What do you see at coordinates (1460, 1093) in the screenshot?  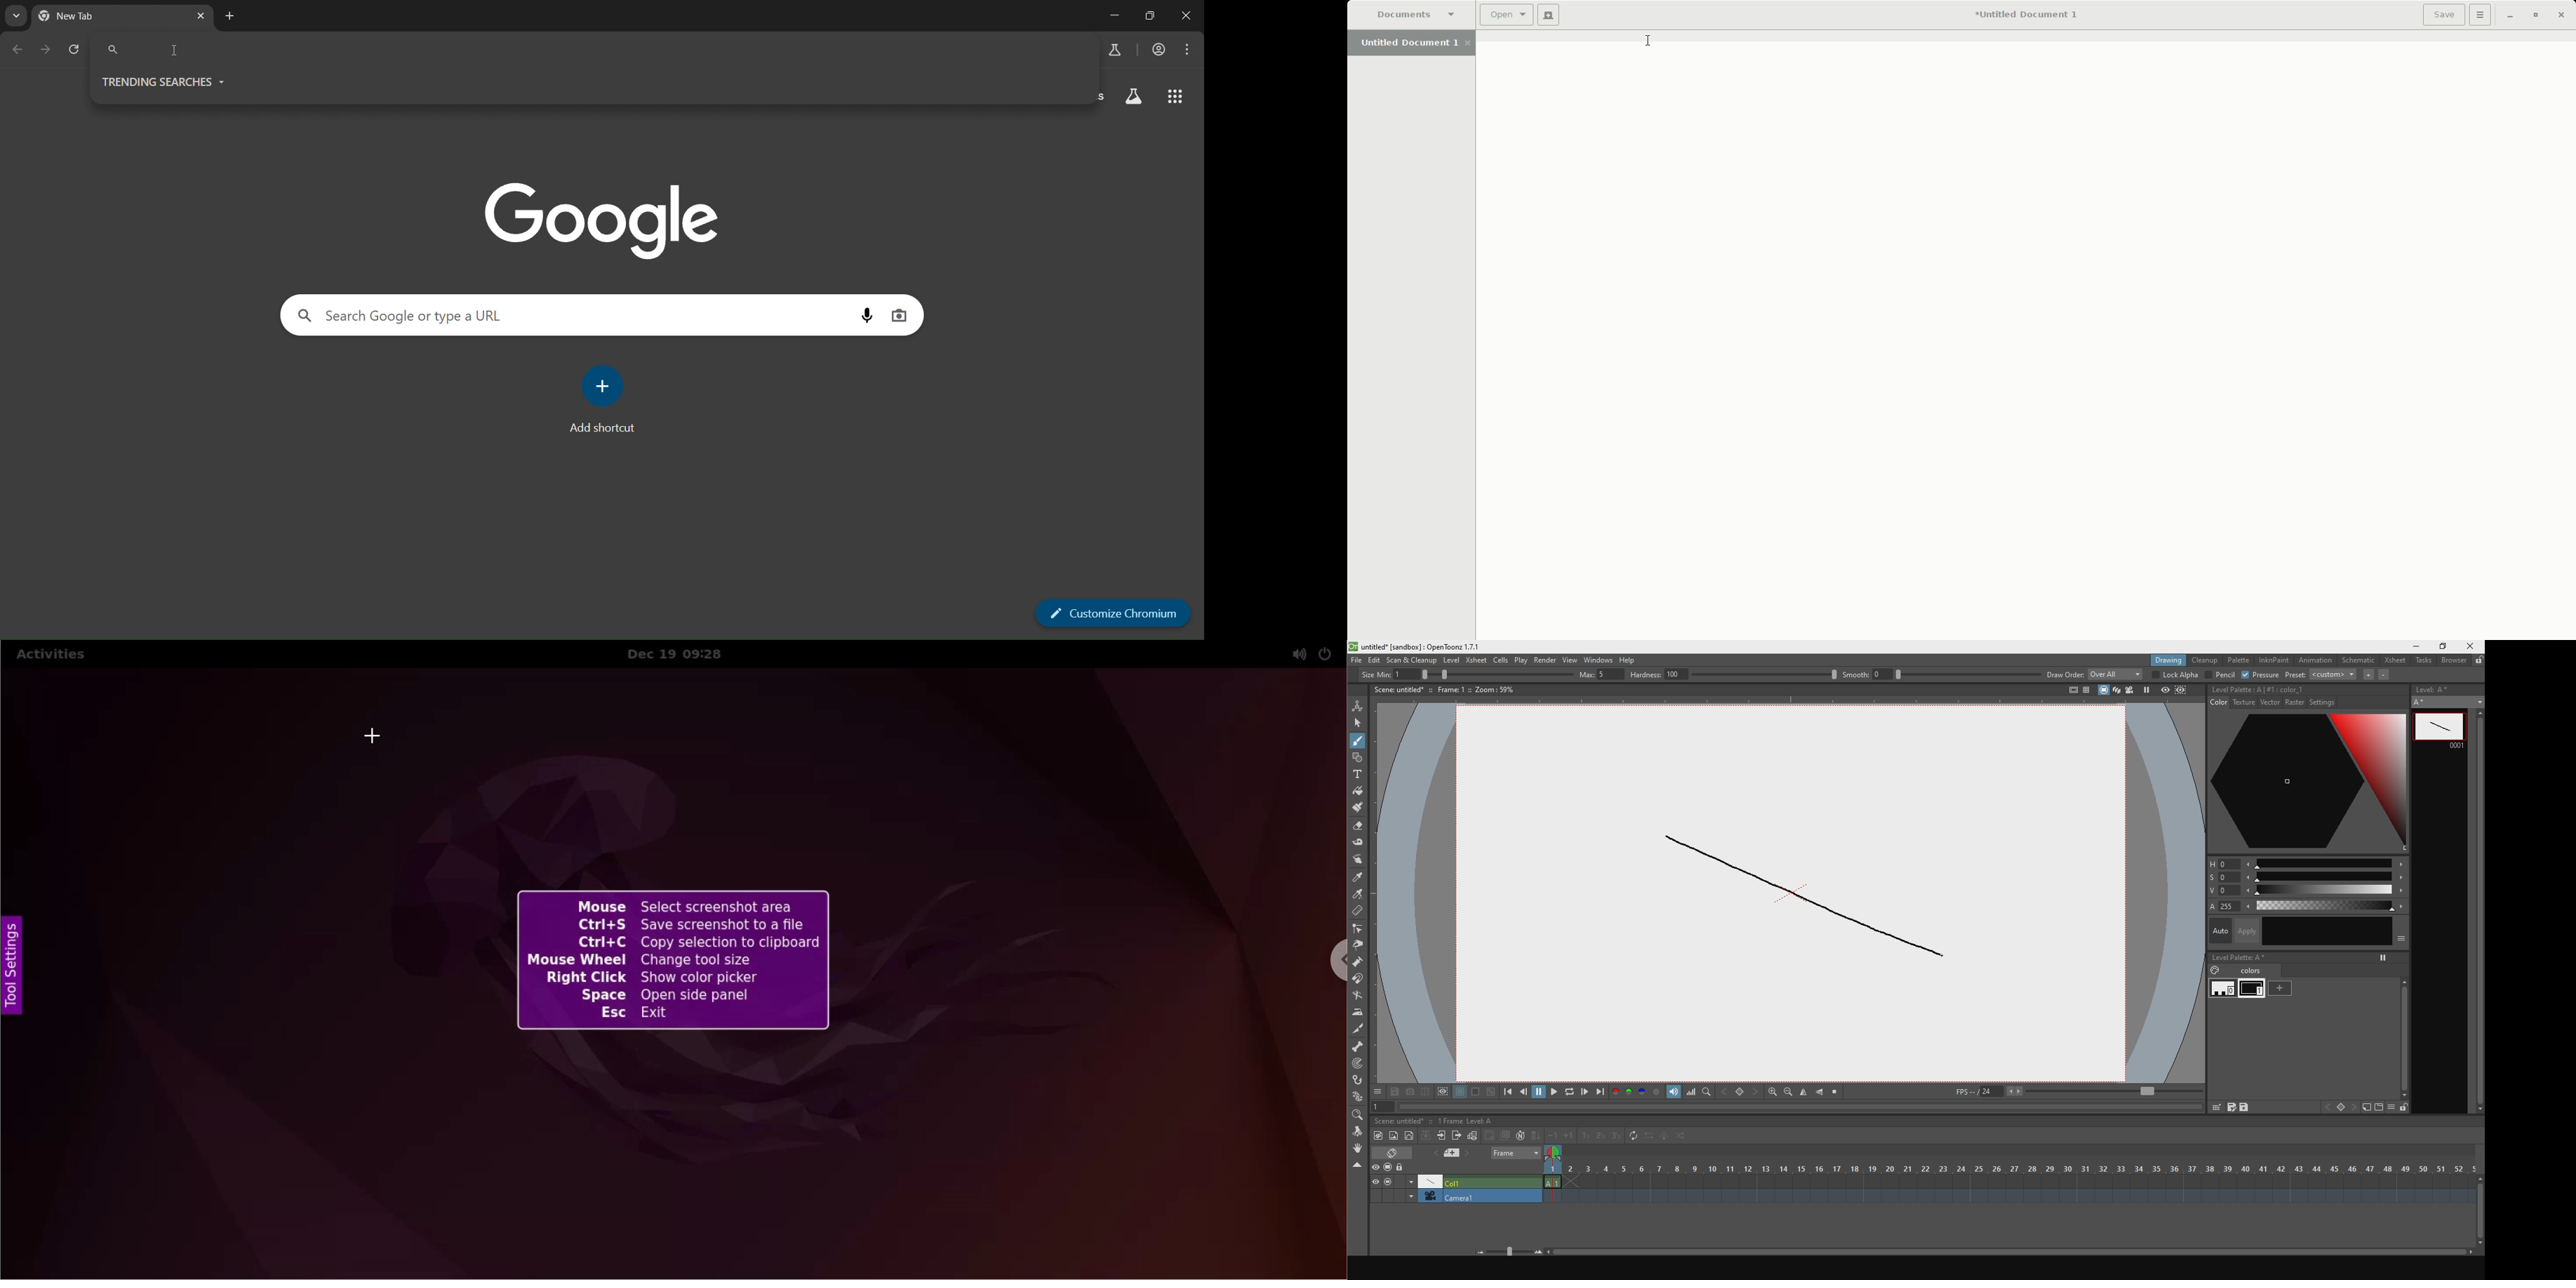 I see `white background` at bounding box center [1460, 1093].